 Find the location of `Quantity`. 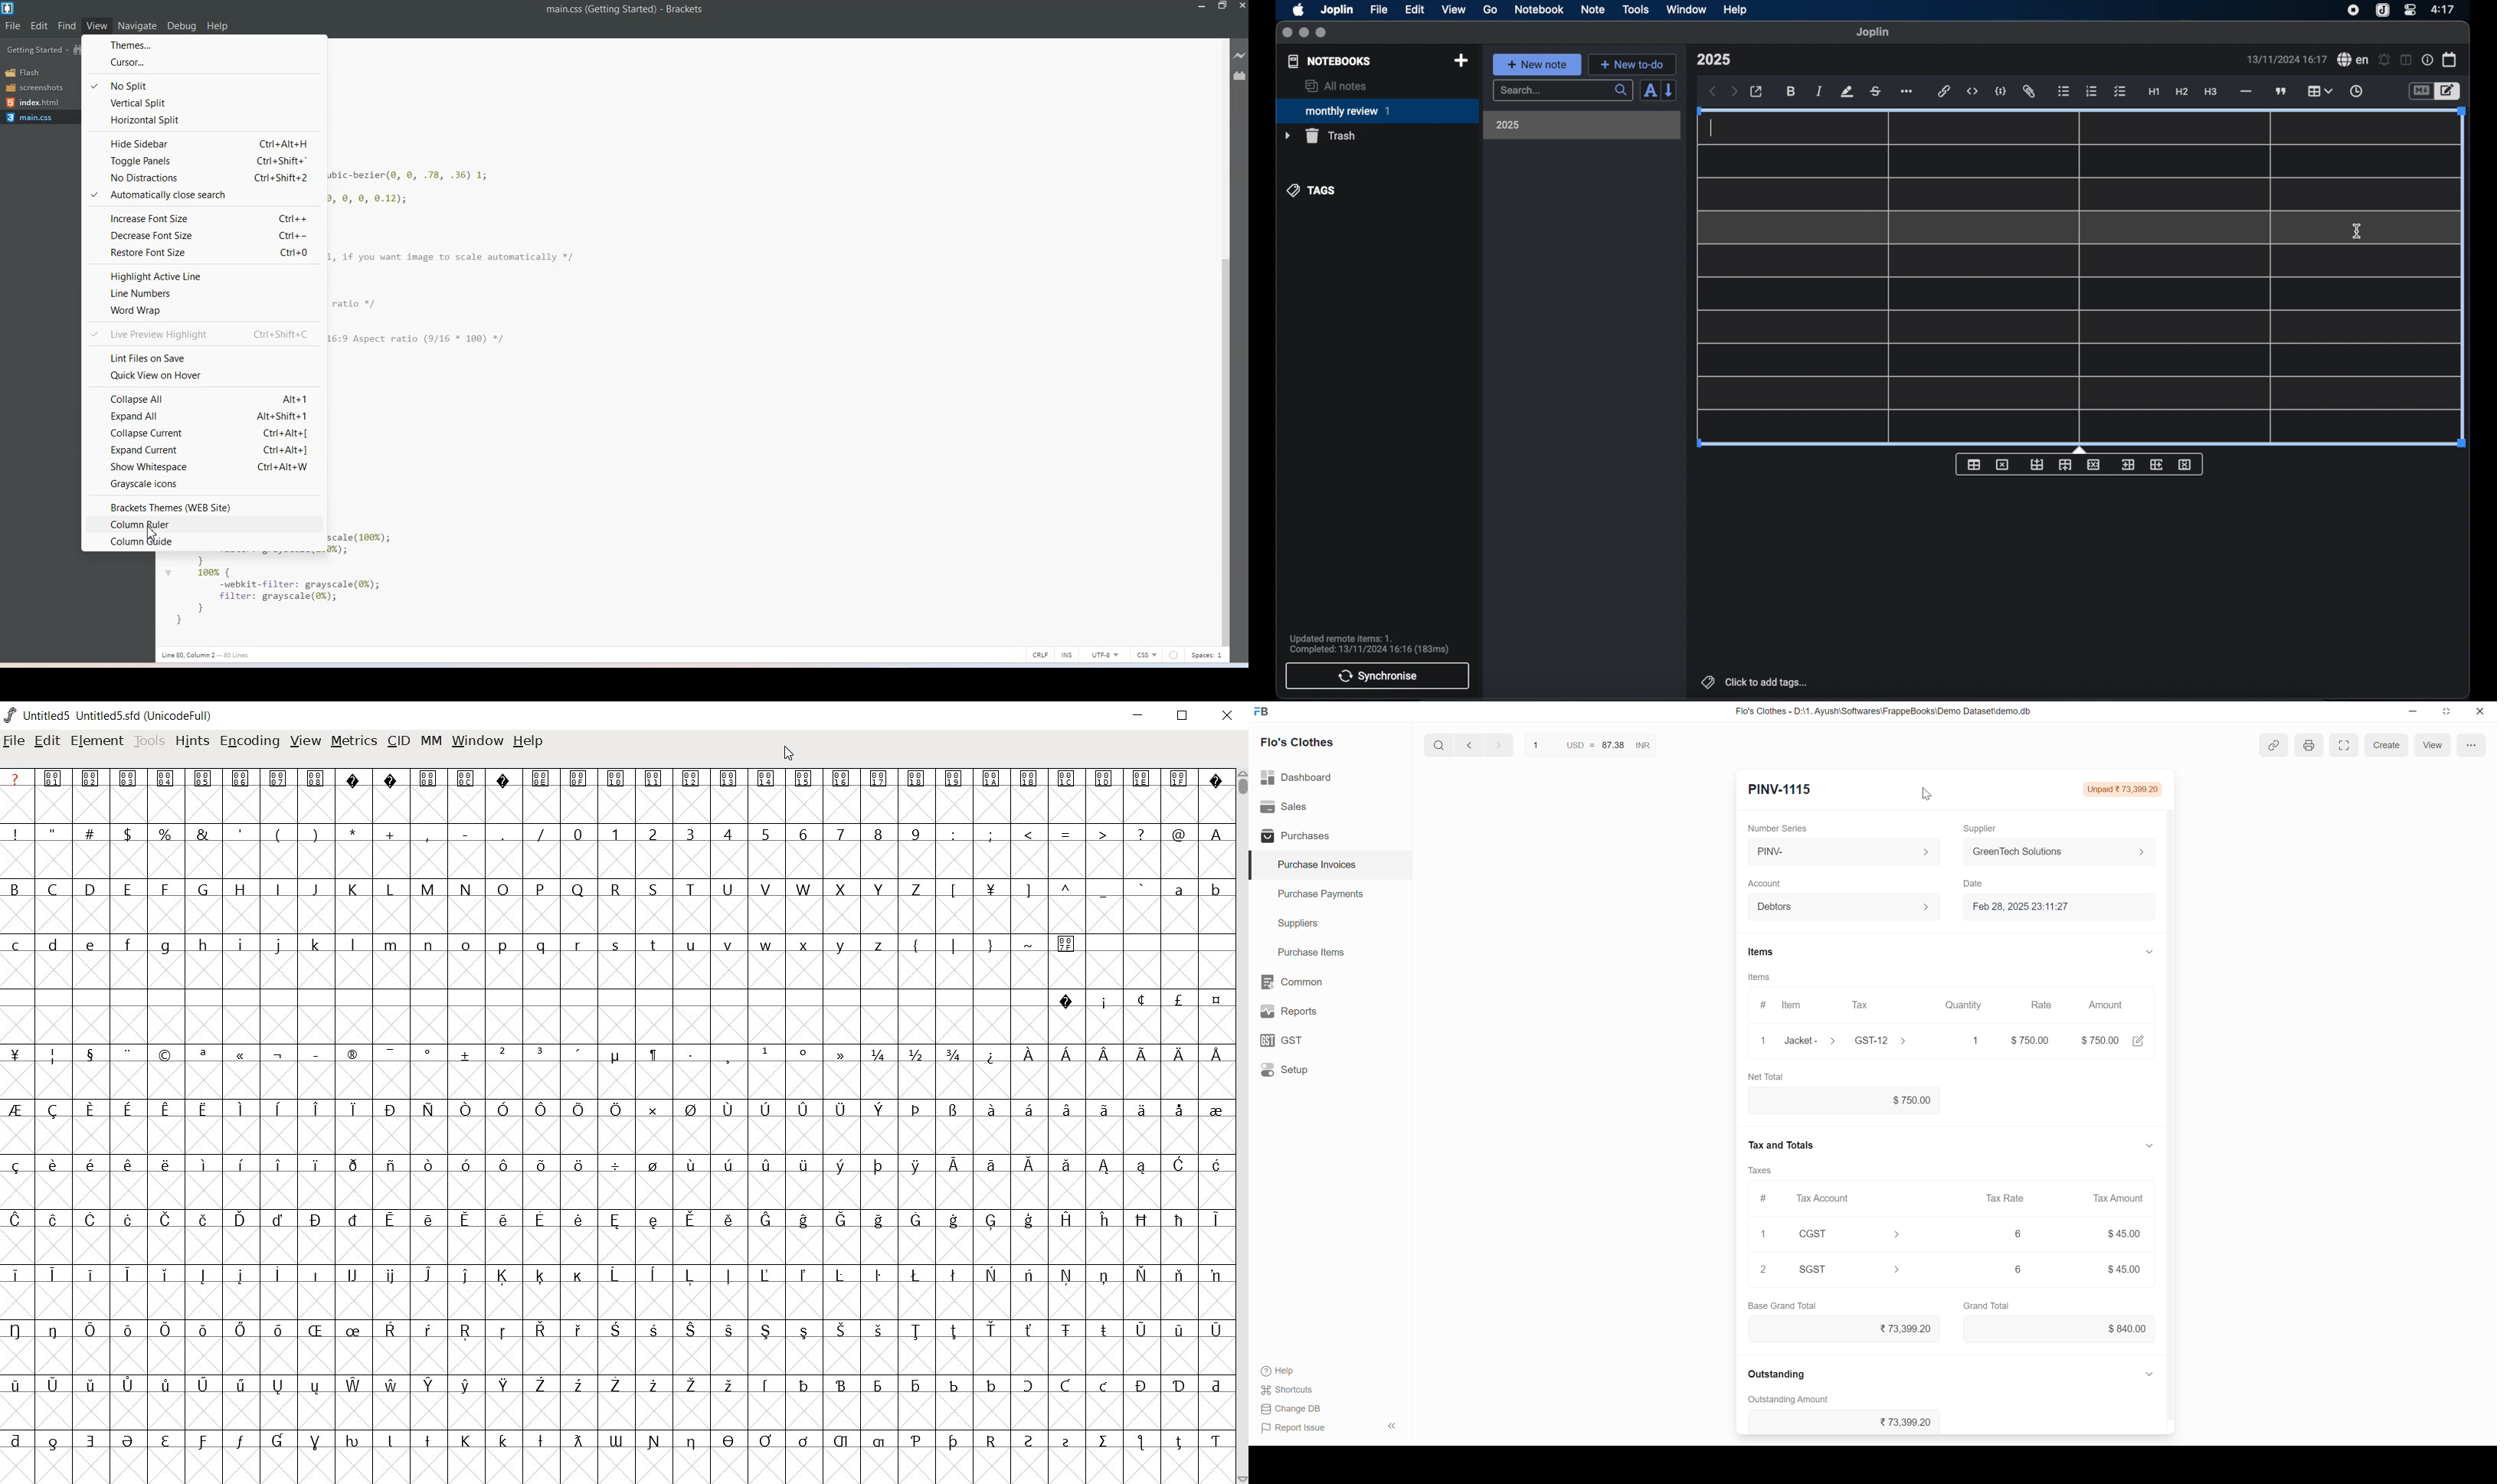

Quantity is located at coordinates (1964, 1005).